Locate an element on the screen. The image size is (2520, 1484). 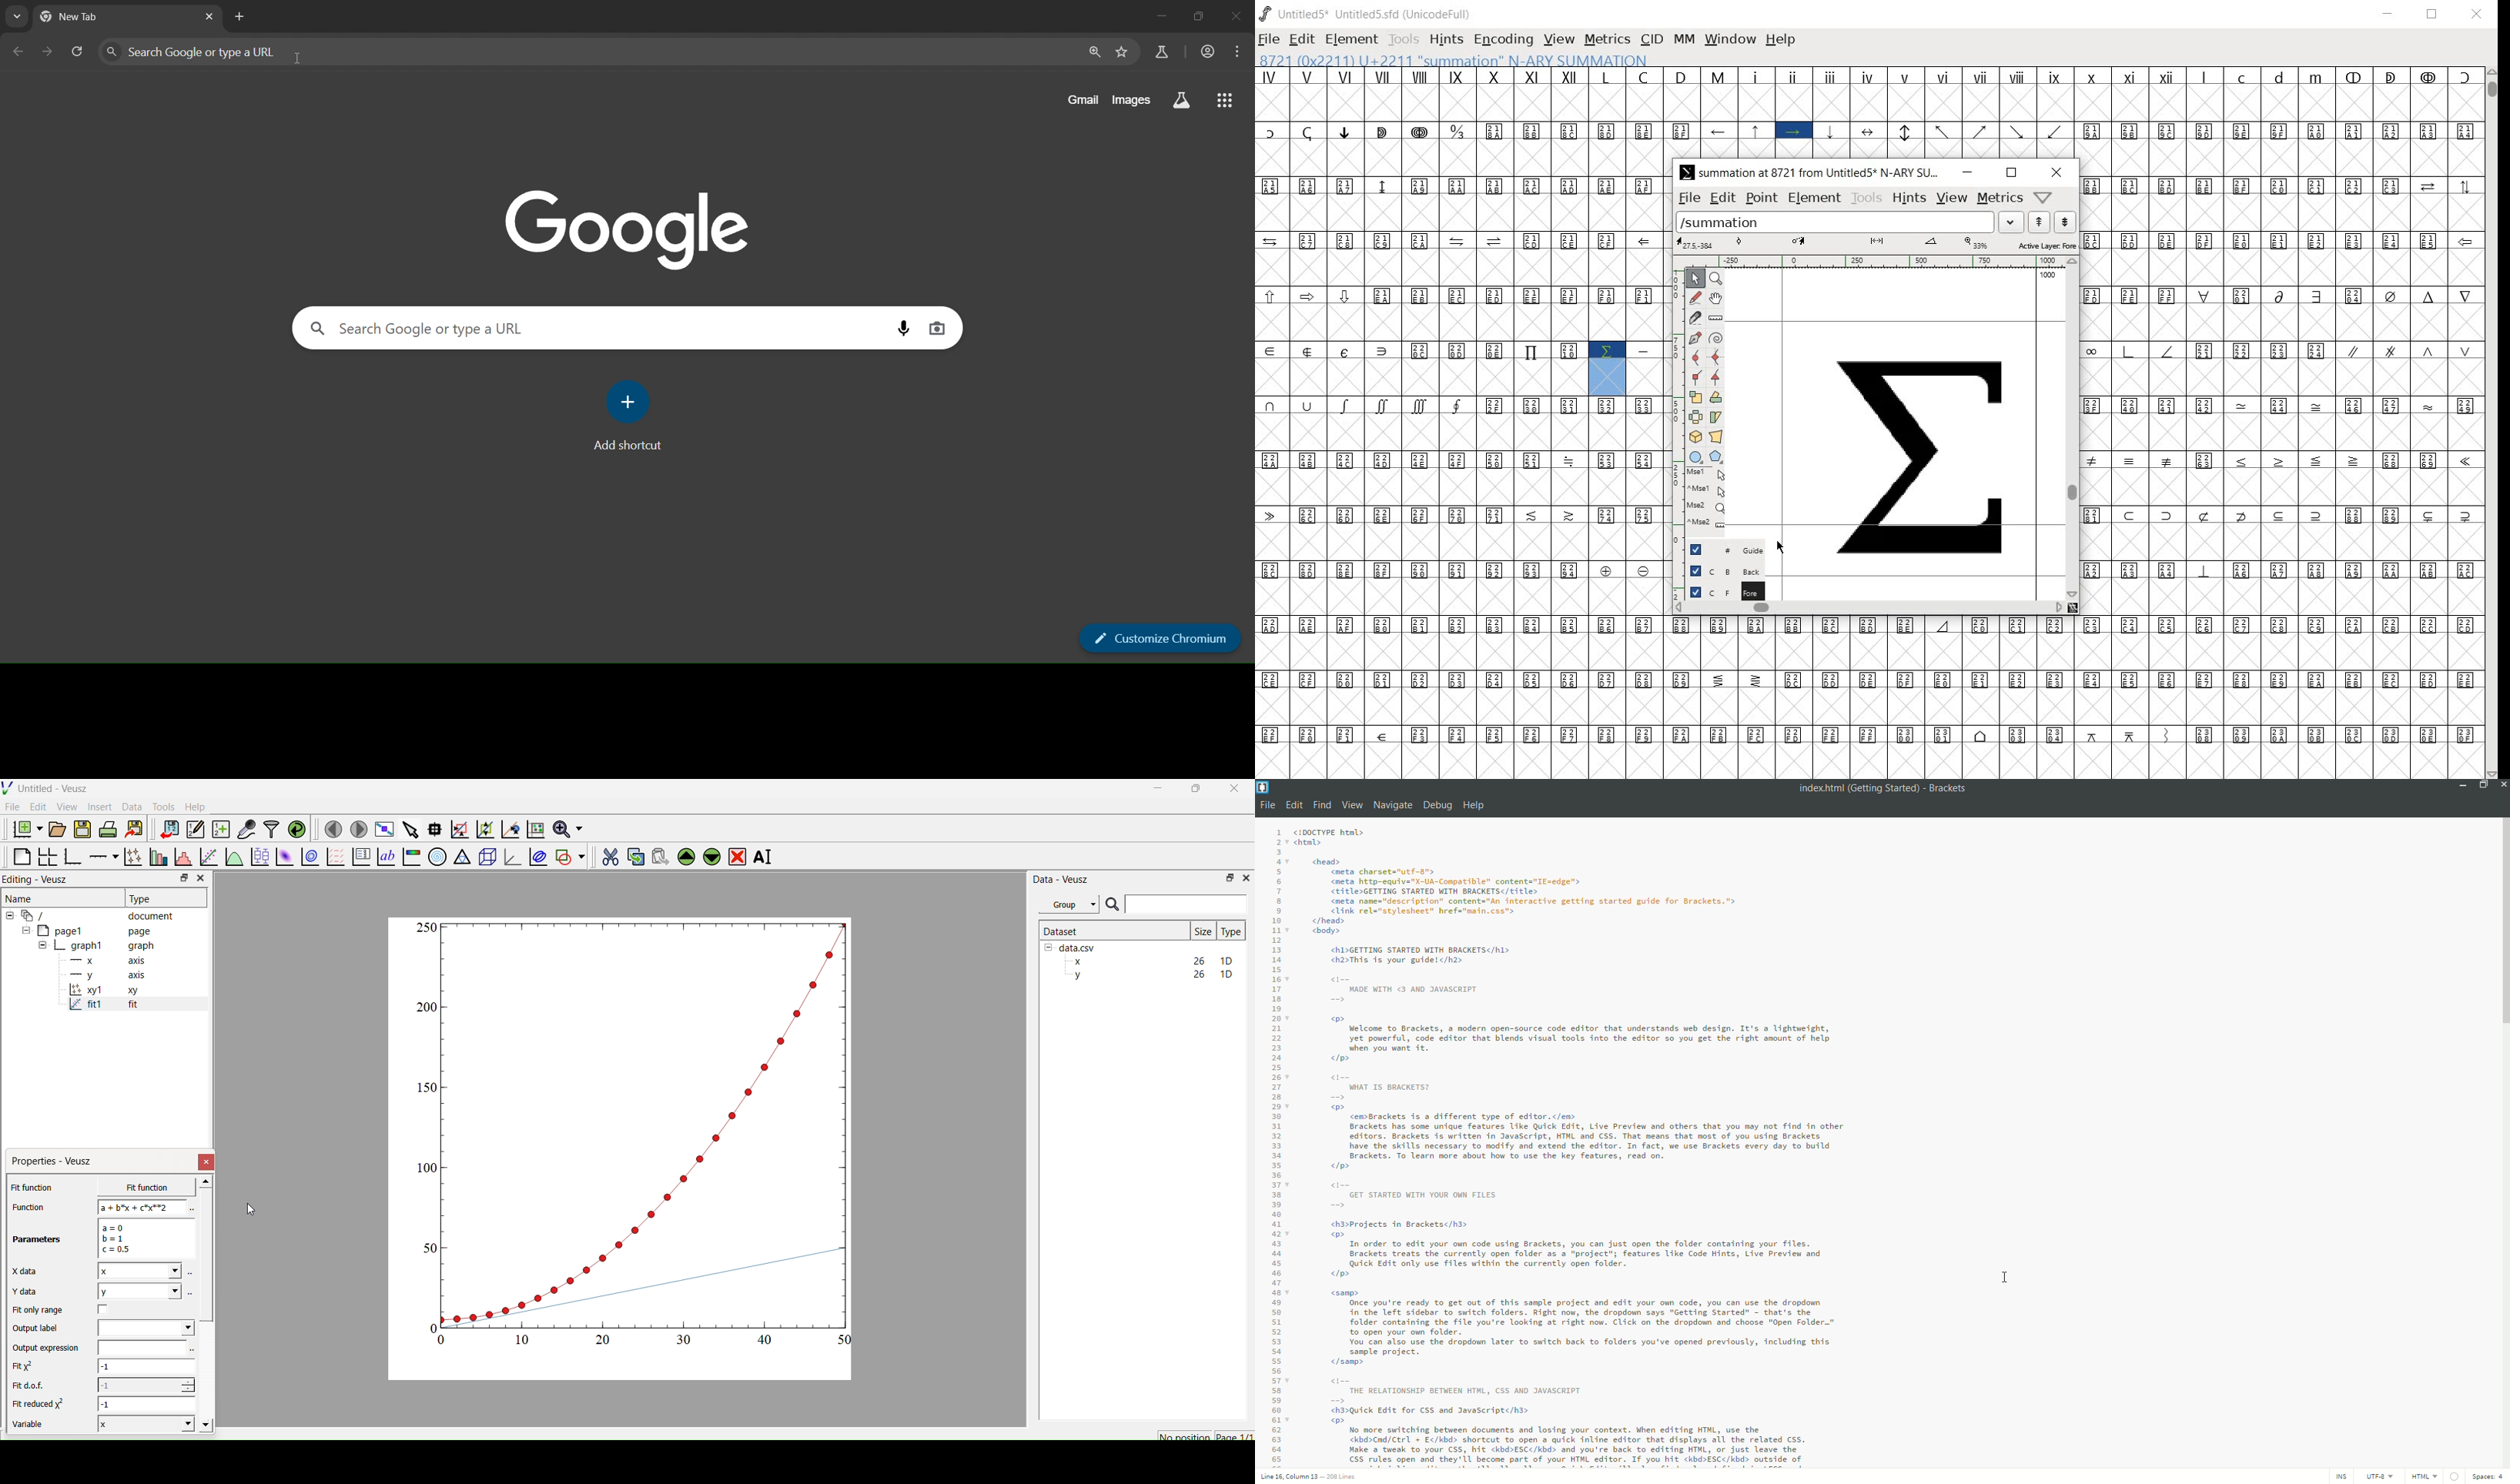
images is located at coordinates (1132, 99).